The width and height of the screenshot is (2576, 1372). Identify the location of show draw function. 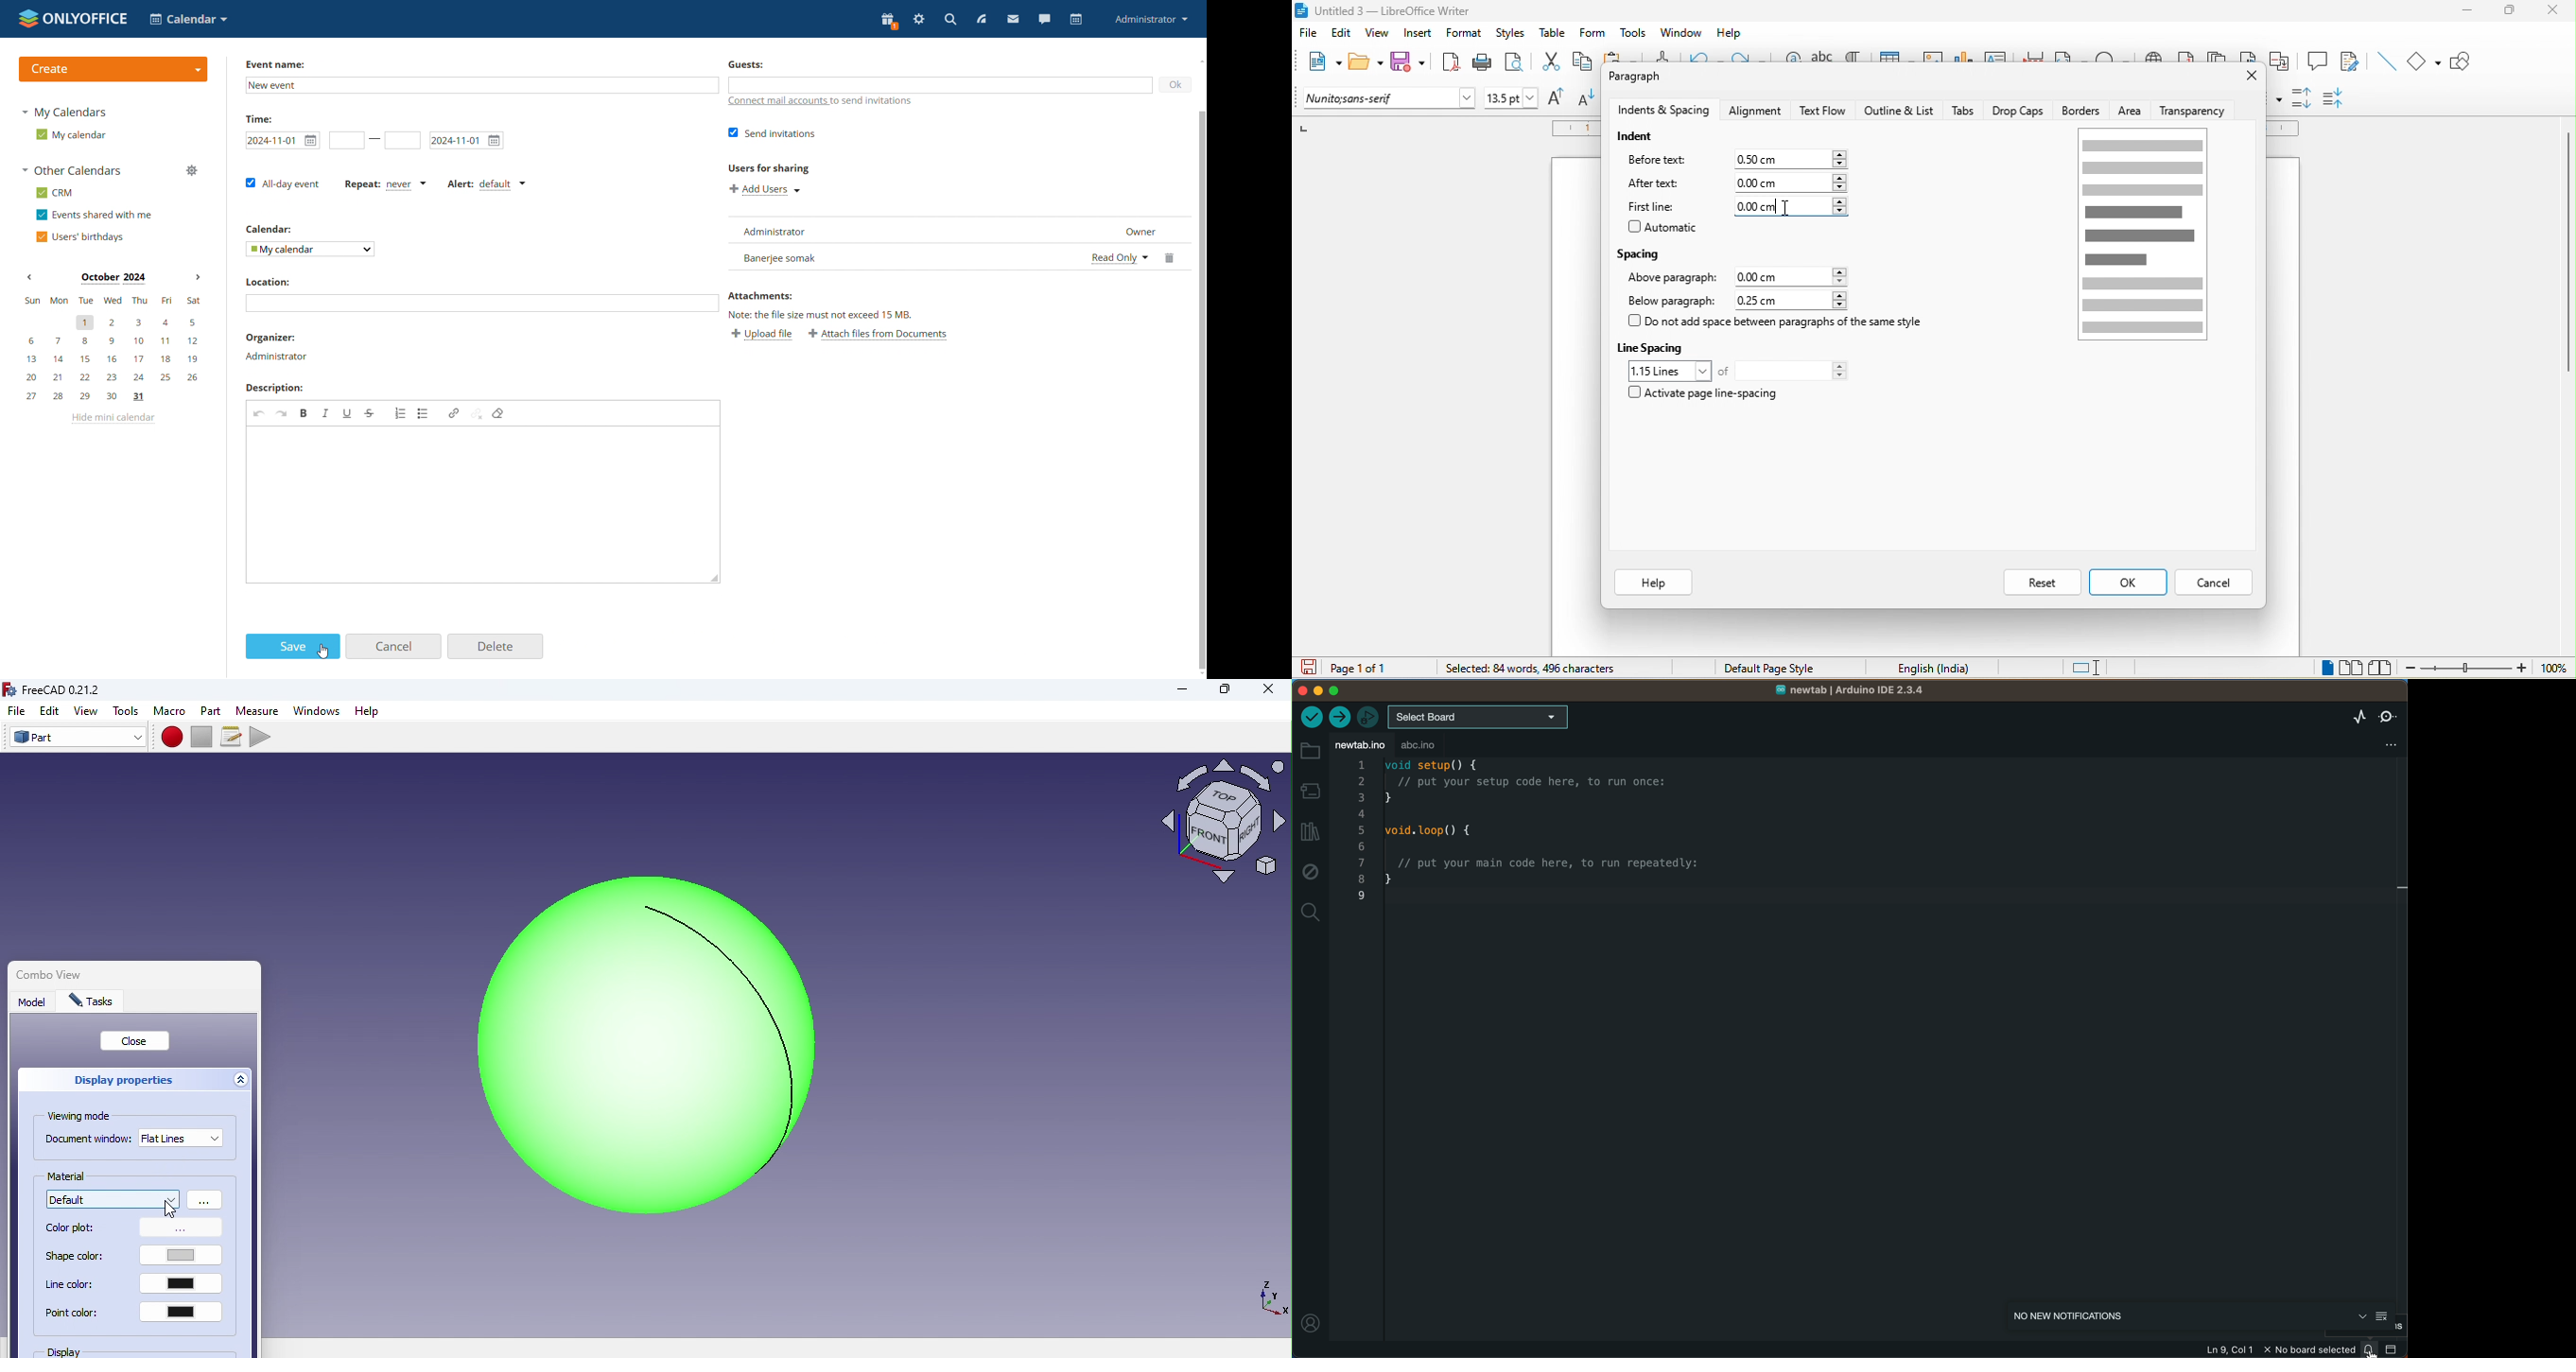
(2467, 61).